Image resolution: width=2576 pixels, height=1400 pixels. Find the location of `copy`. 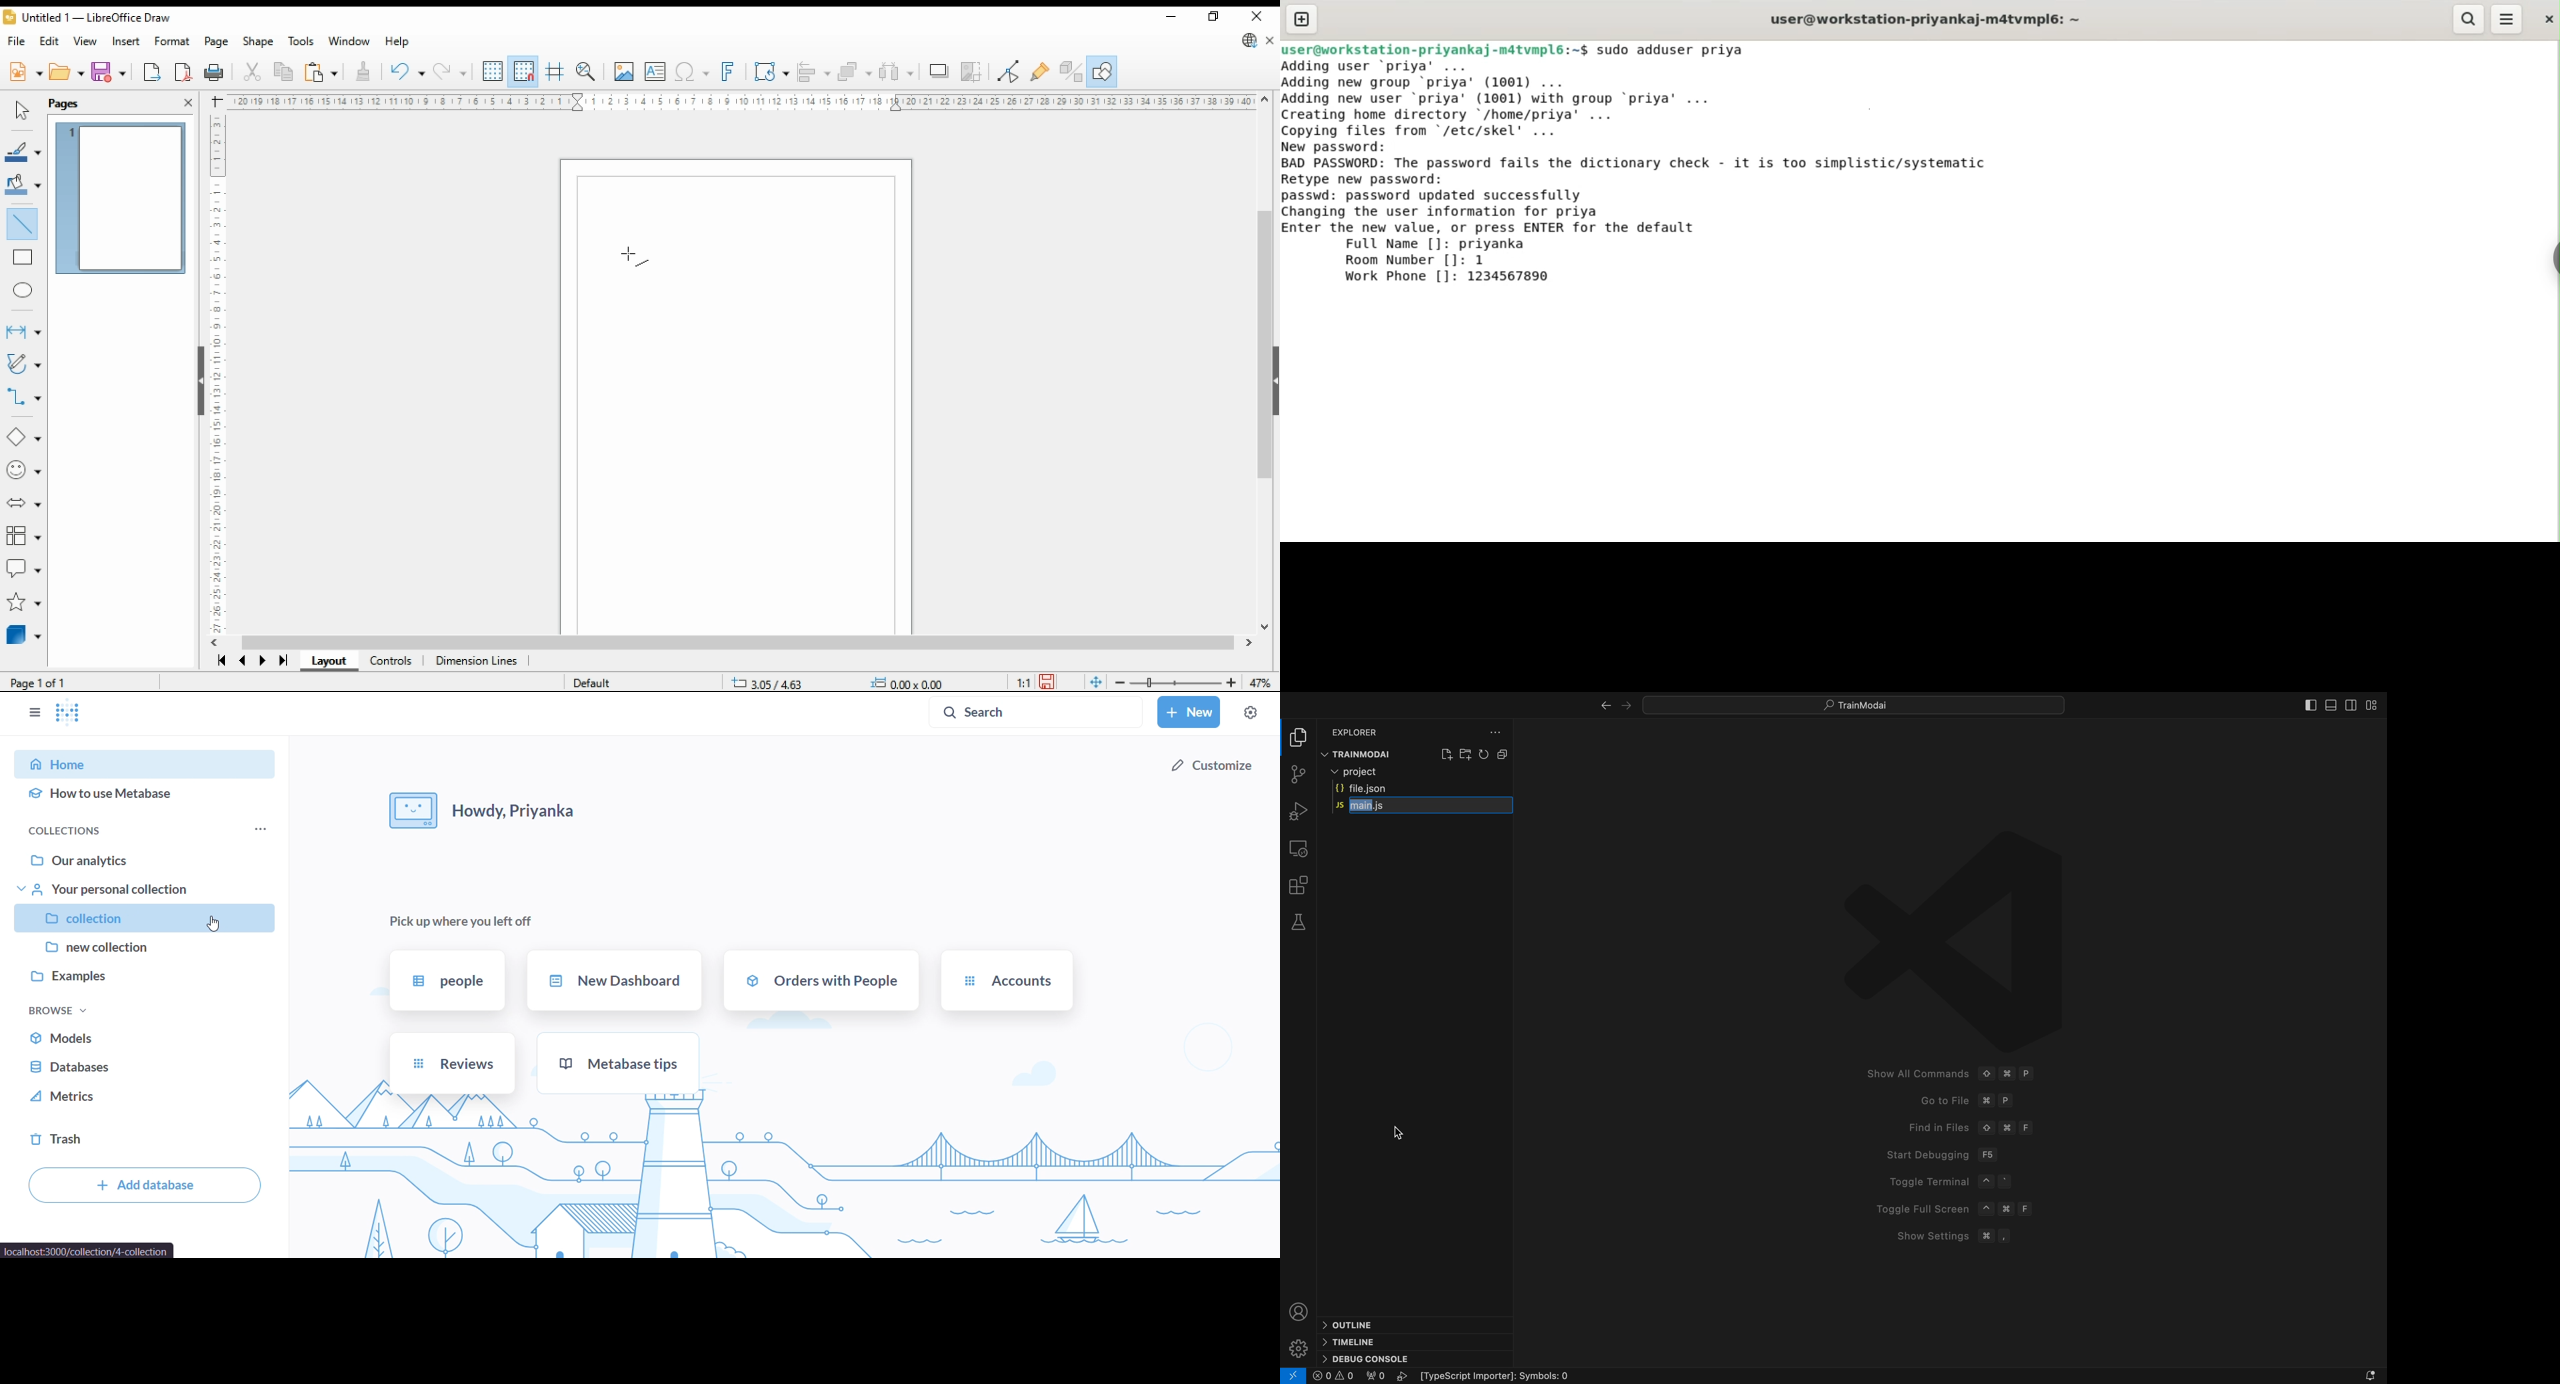

copy is located at coordinates (282, 73).